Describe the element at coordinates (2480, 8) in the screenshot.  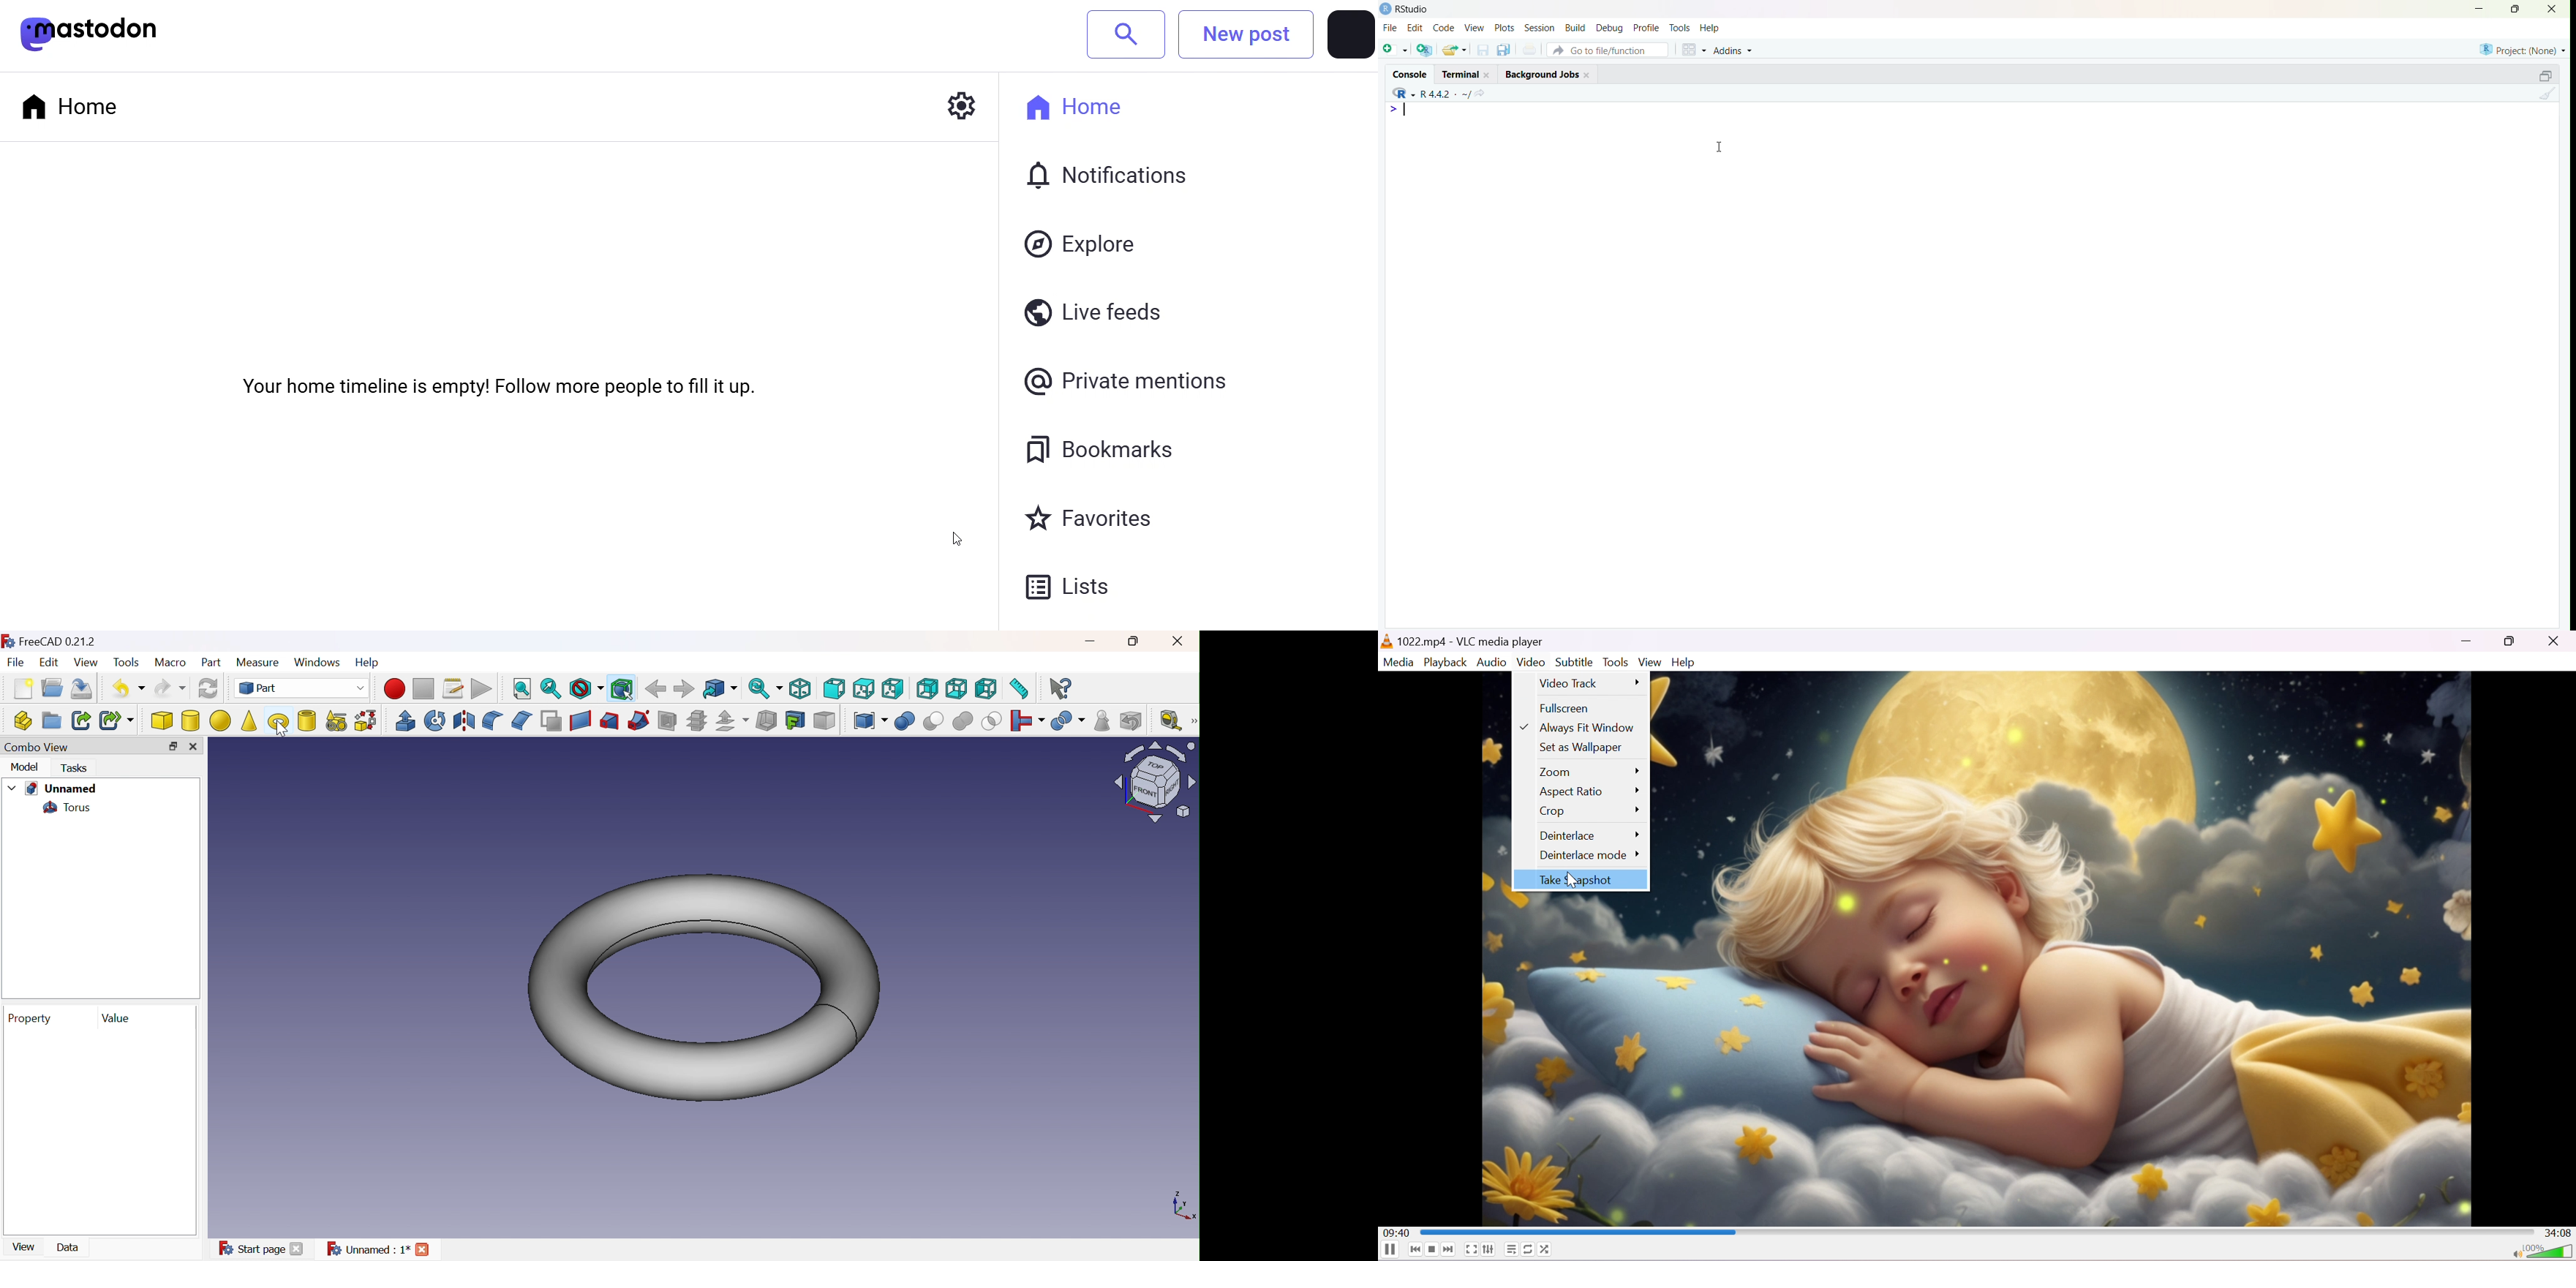
I see `Minimize` at that location.